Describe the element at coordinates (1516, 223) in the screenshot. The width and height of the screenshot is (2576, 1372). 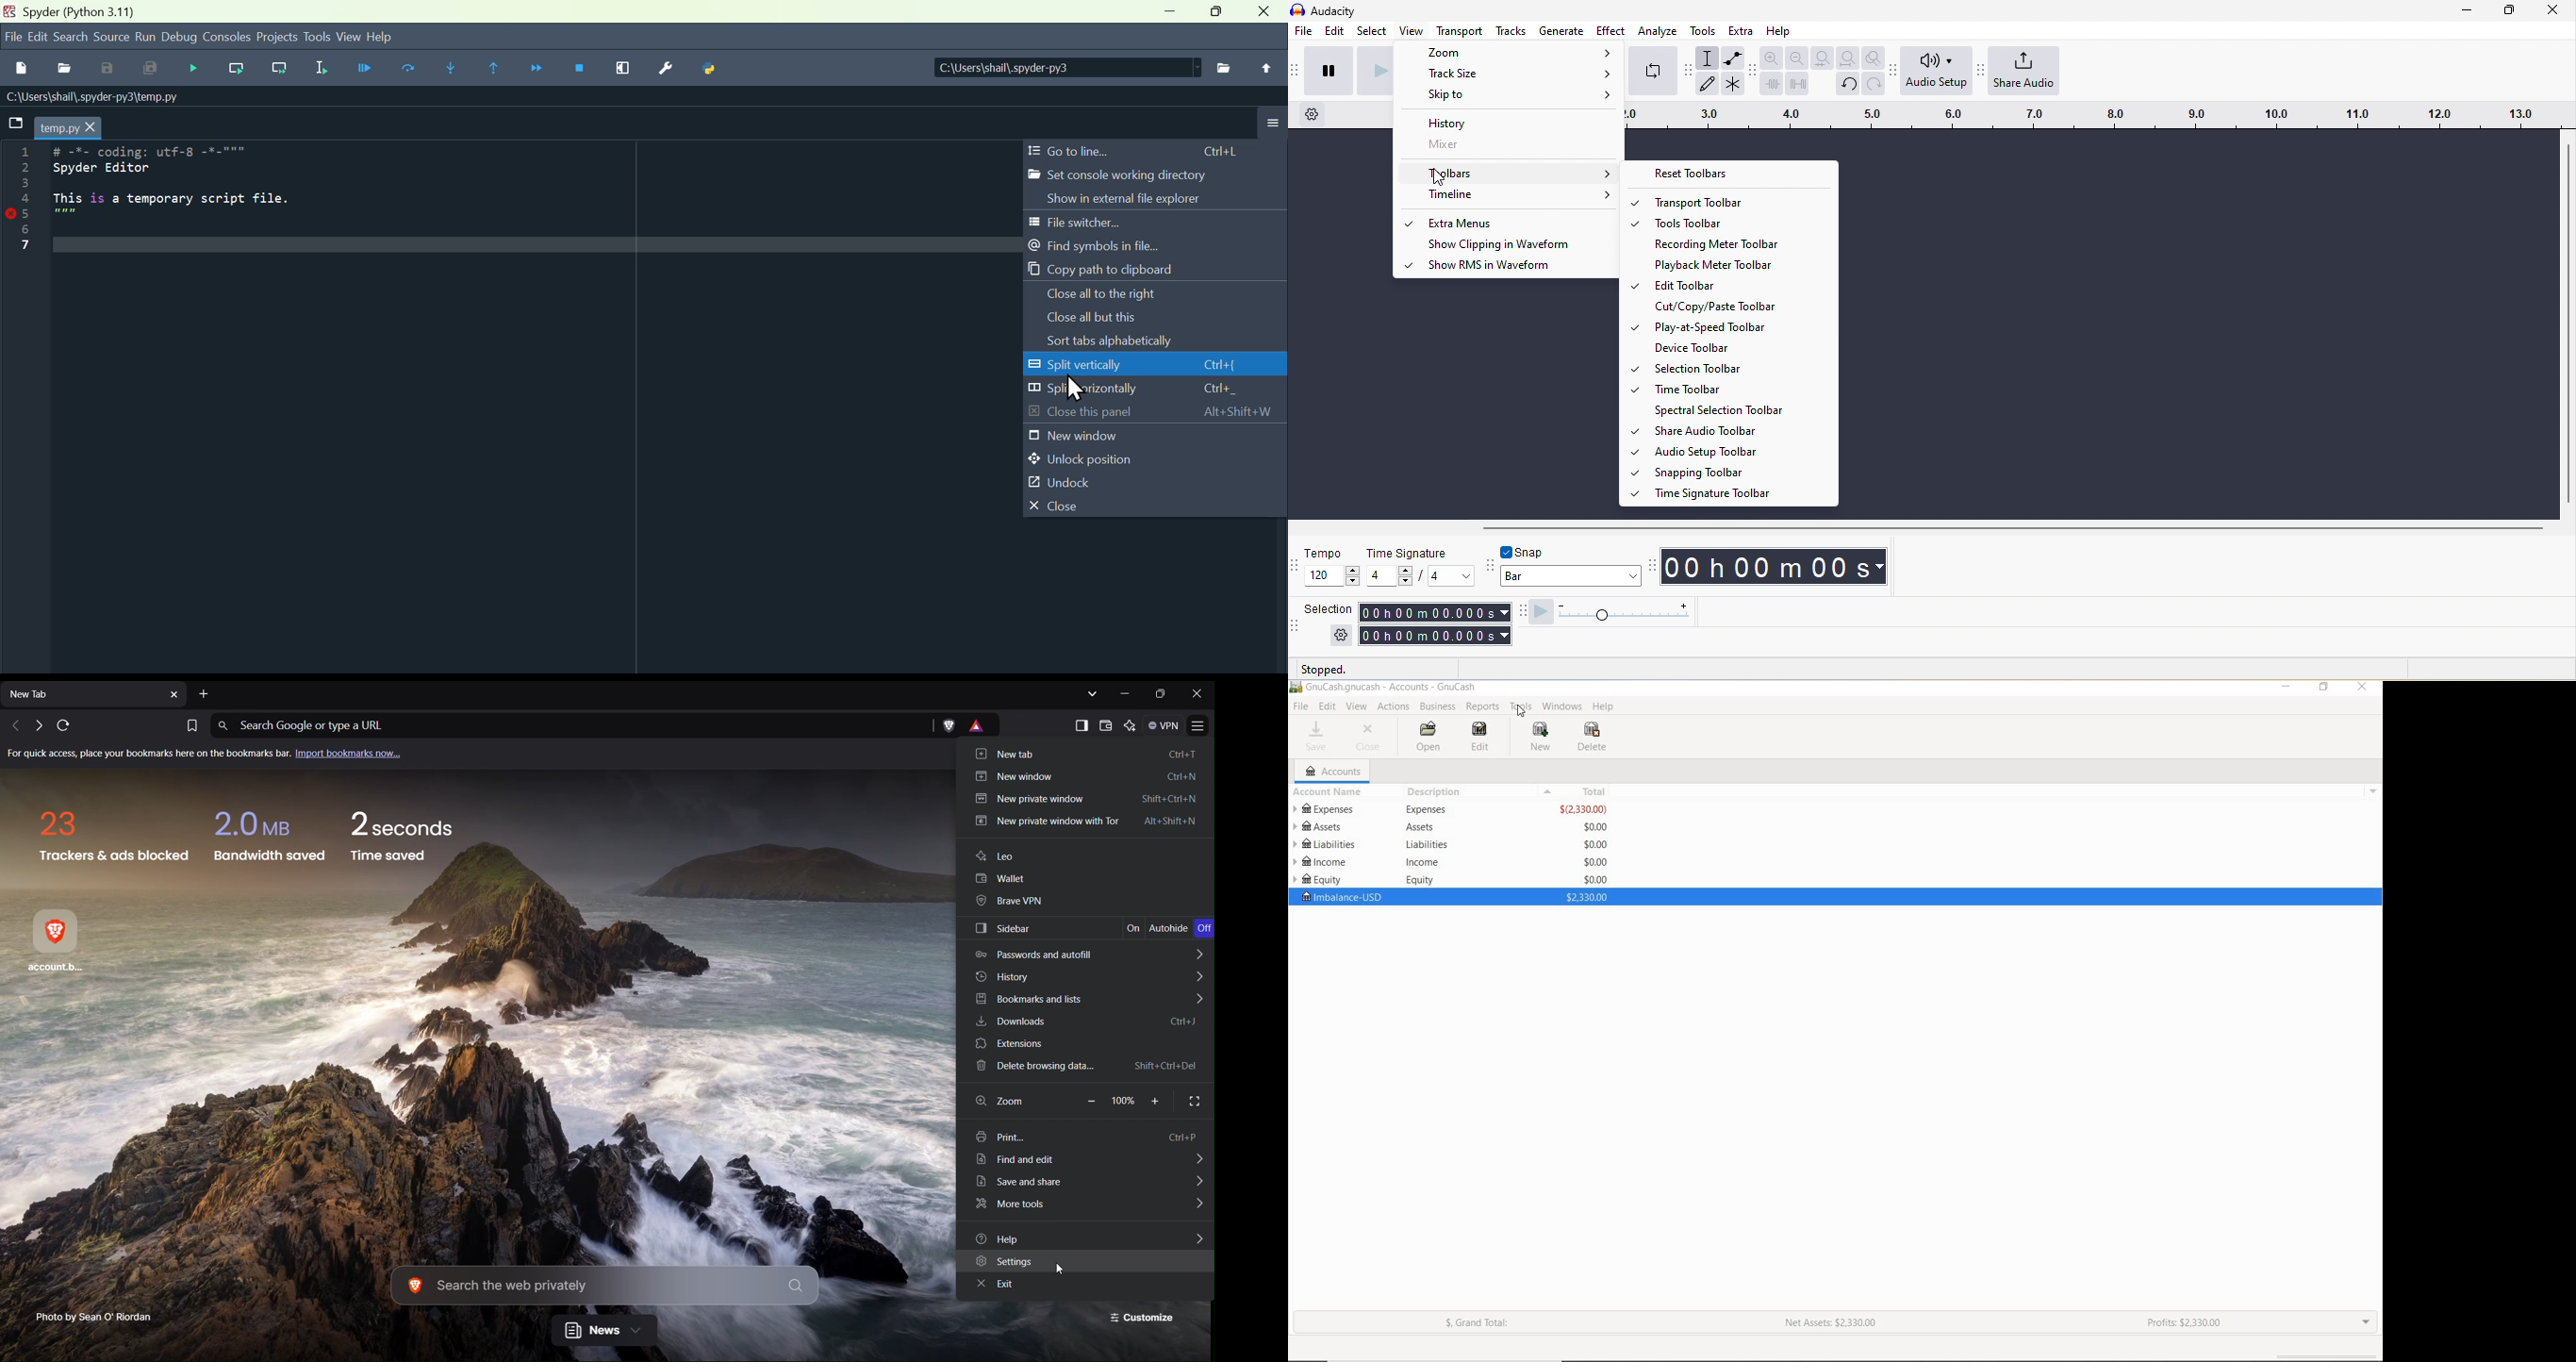
I see `Extra menus ` at that location.